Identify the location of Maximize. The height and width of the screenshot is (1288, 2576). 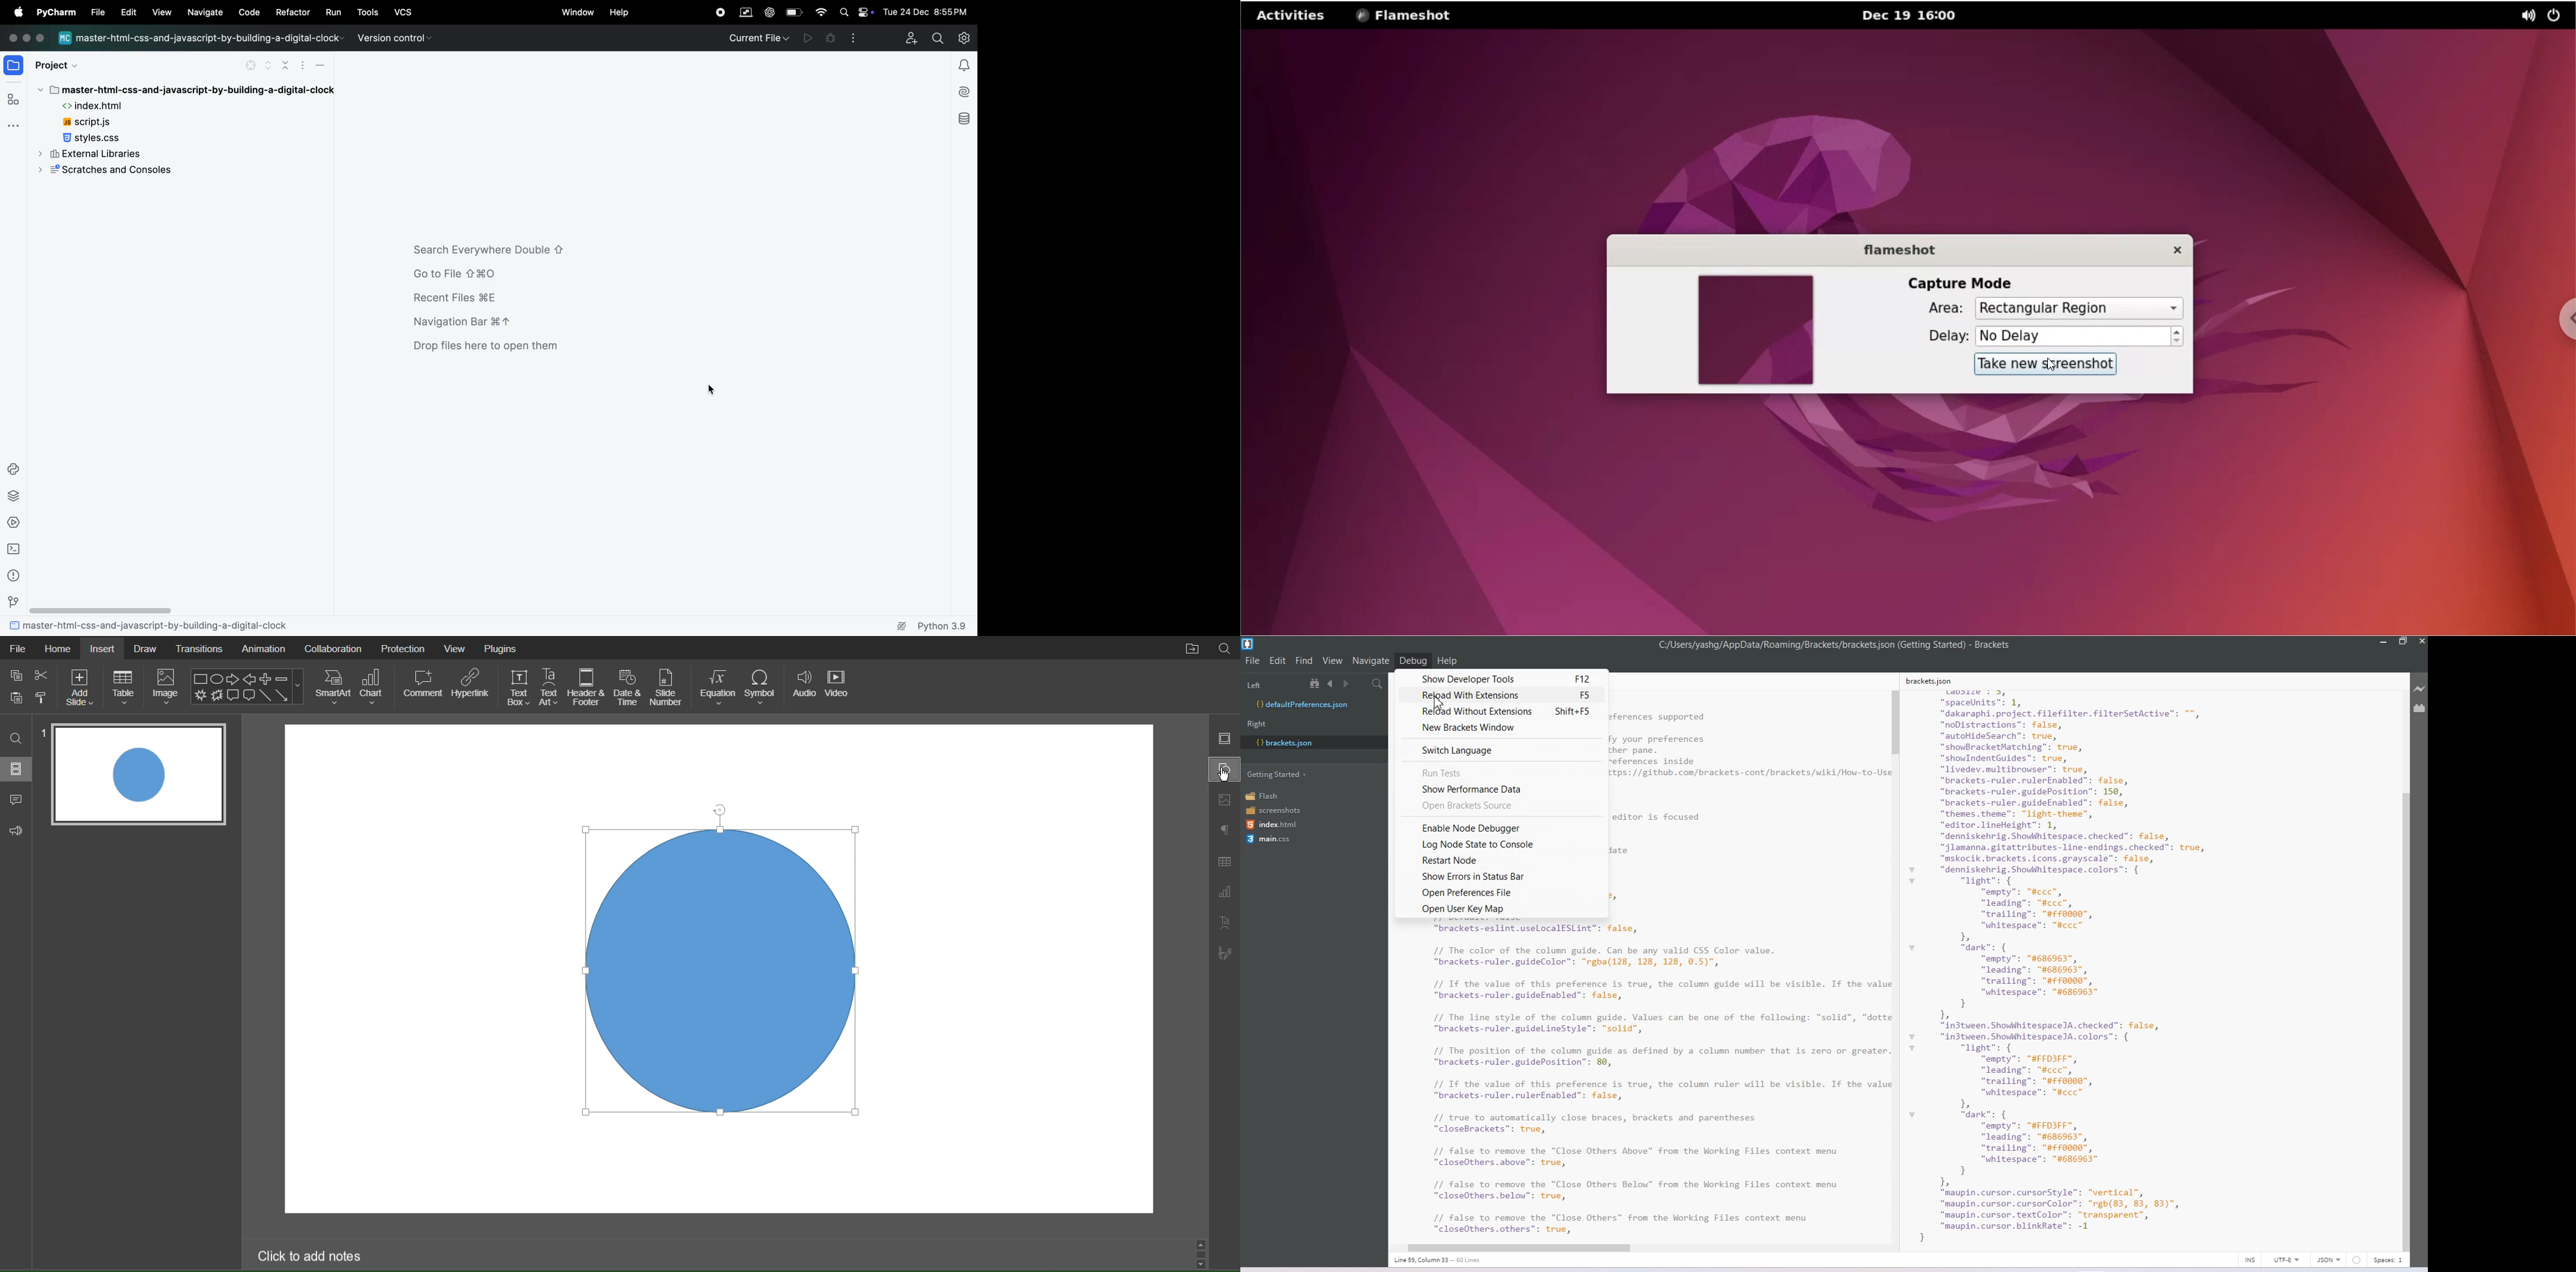
(2403, 642).